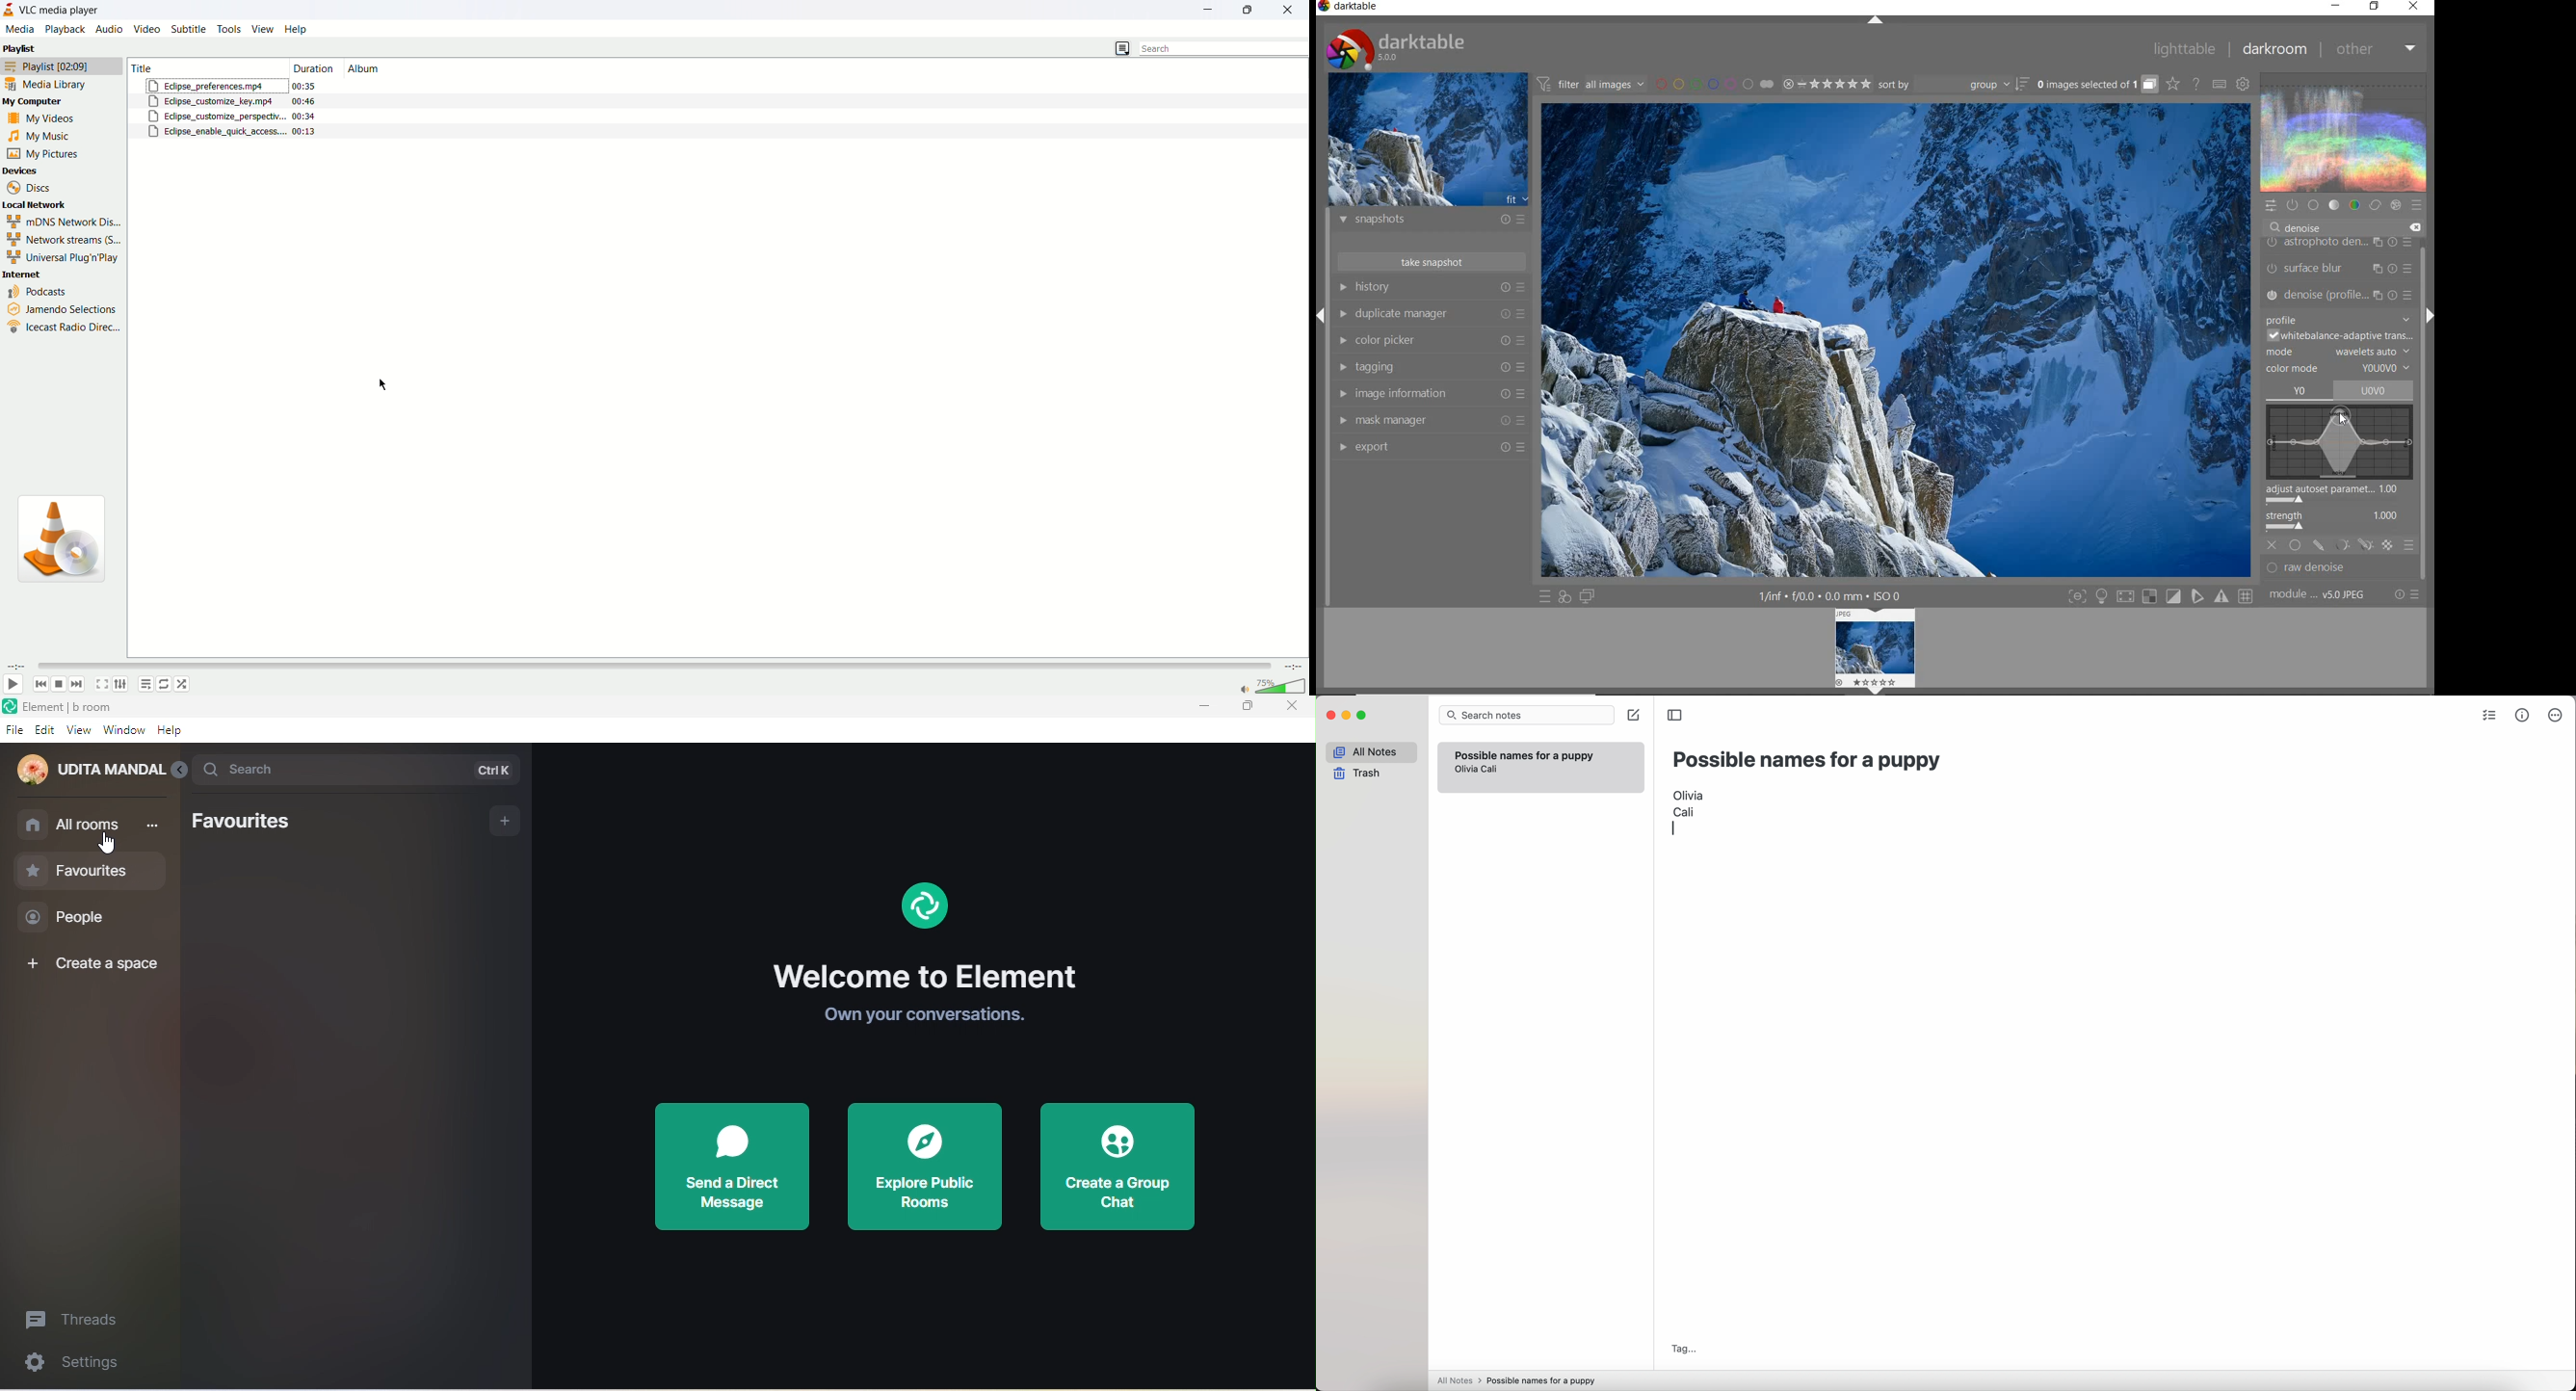  Describe the element at coordinates (2339, 316) in the screenshot. I see `profile` at that location.